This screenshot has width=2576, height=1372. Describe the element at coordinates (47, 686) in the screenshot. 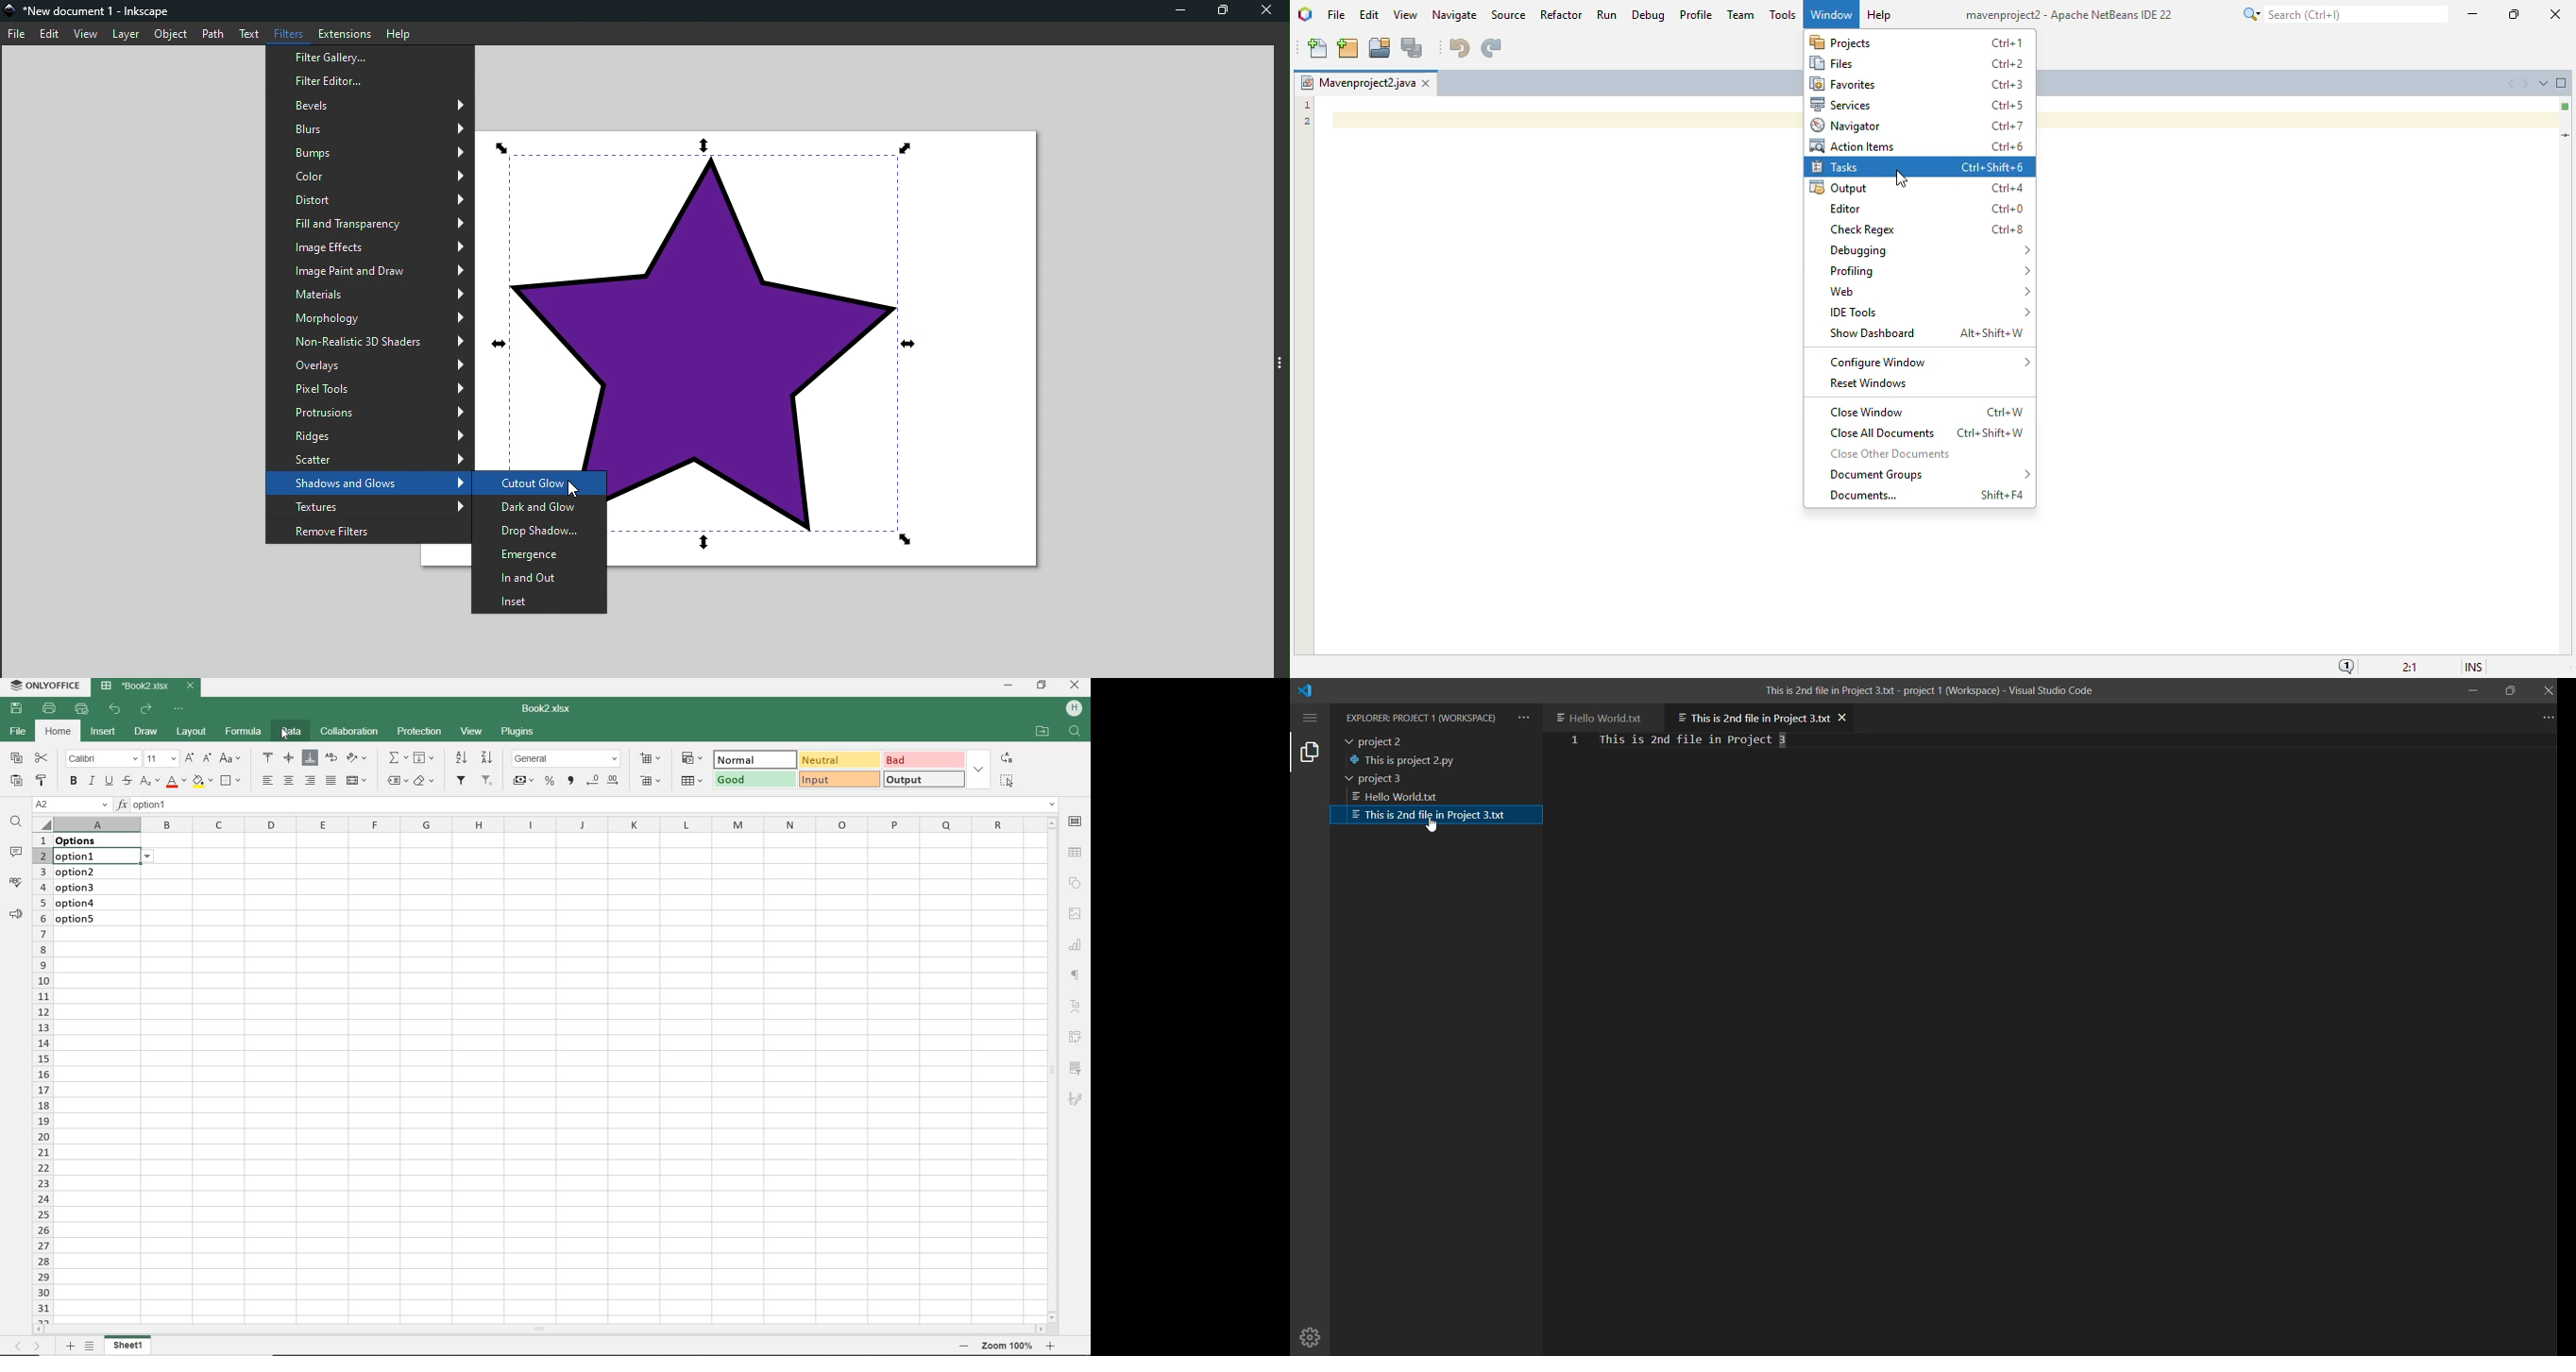

I see `SYSTEM NAME` at that location.